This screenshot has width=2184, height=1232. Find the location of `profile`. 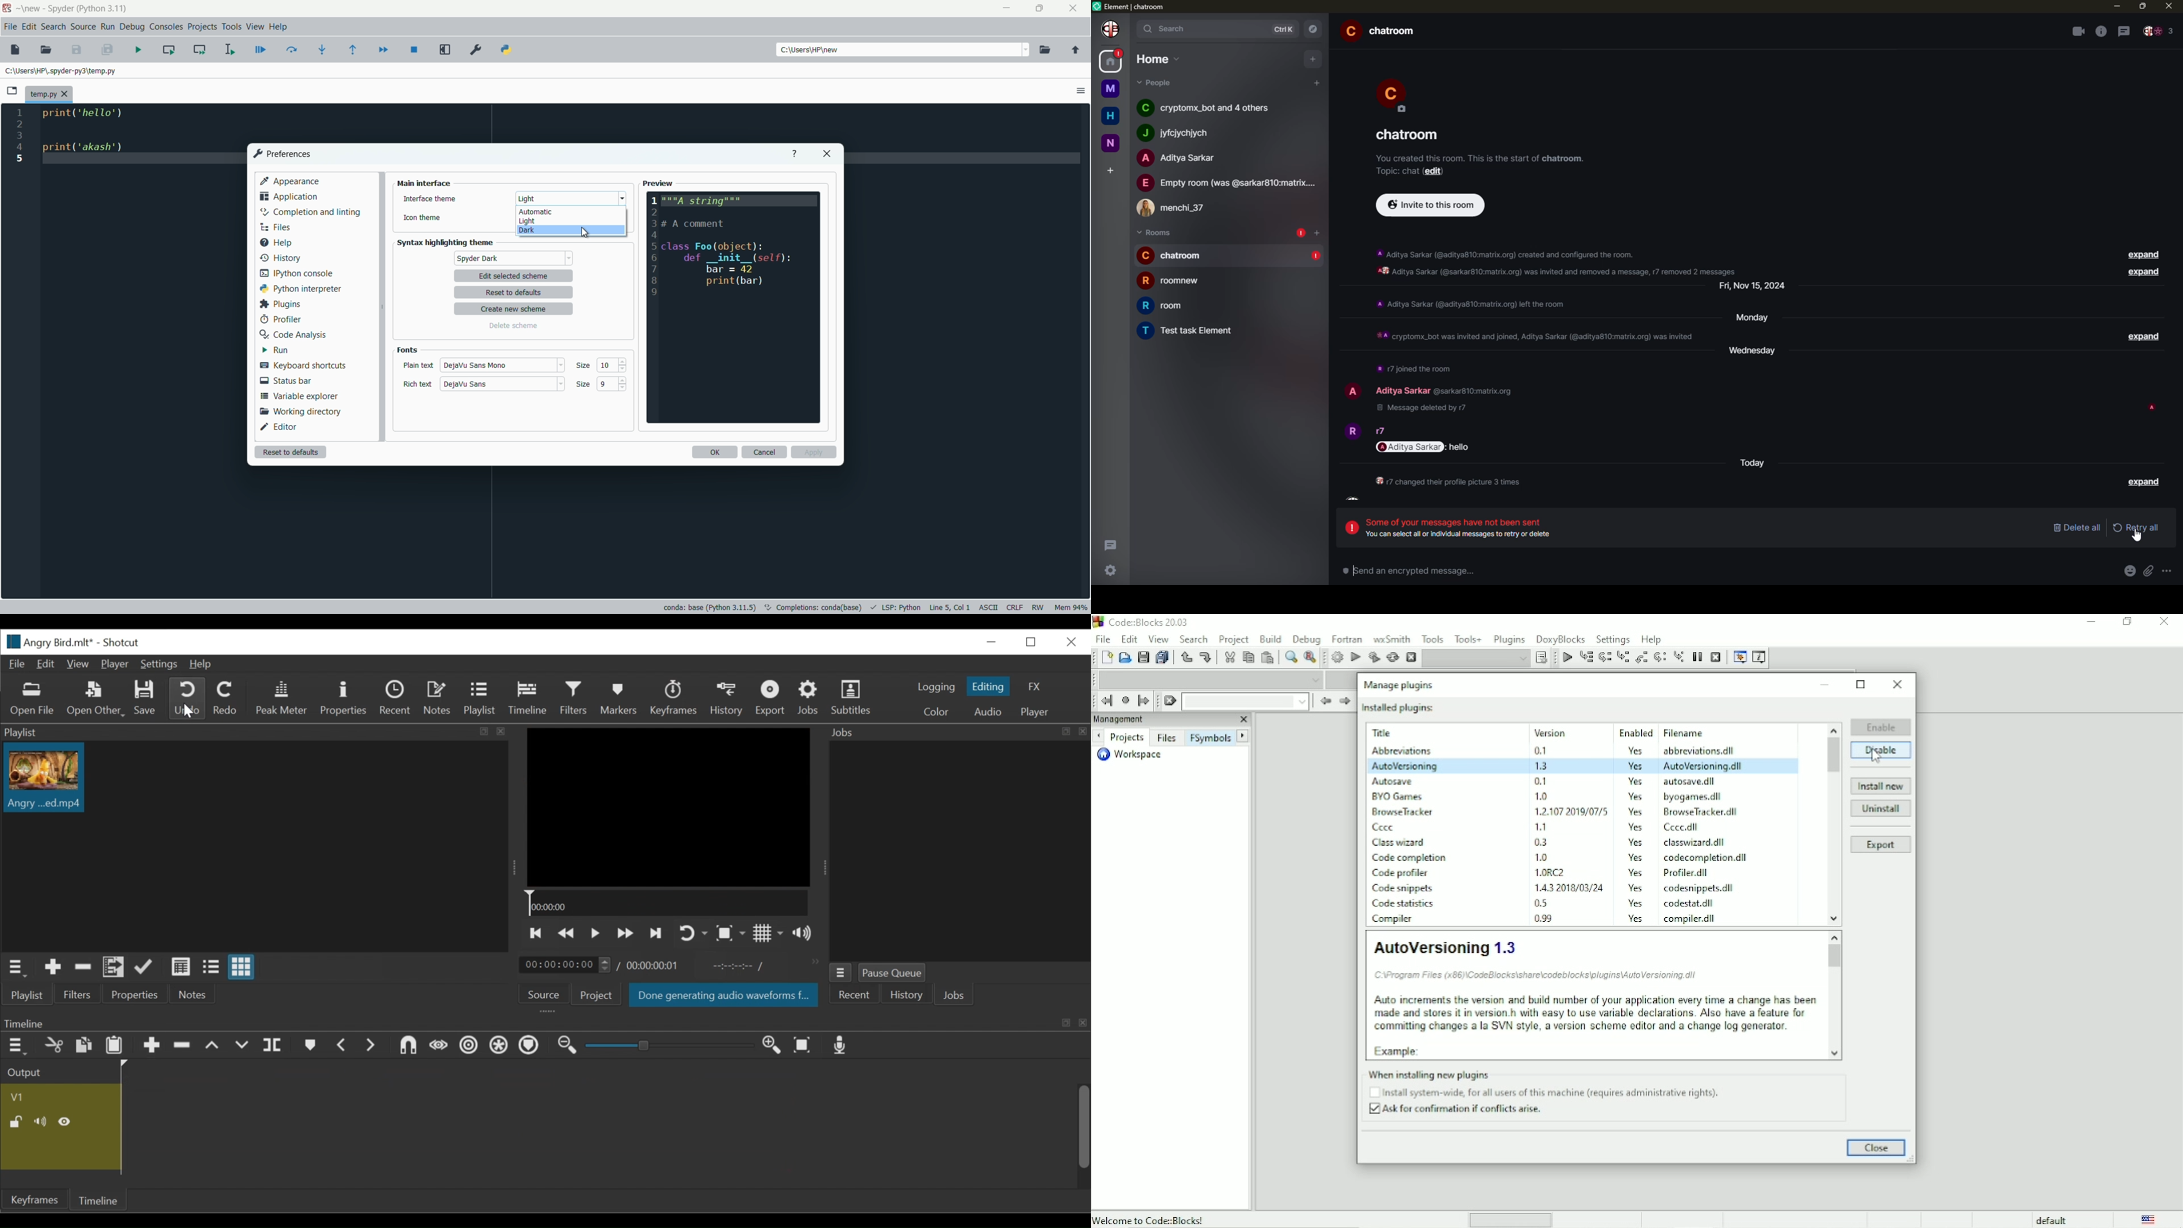

profile is located at coordinates (1399, 95).